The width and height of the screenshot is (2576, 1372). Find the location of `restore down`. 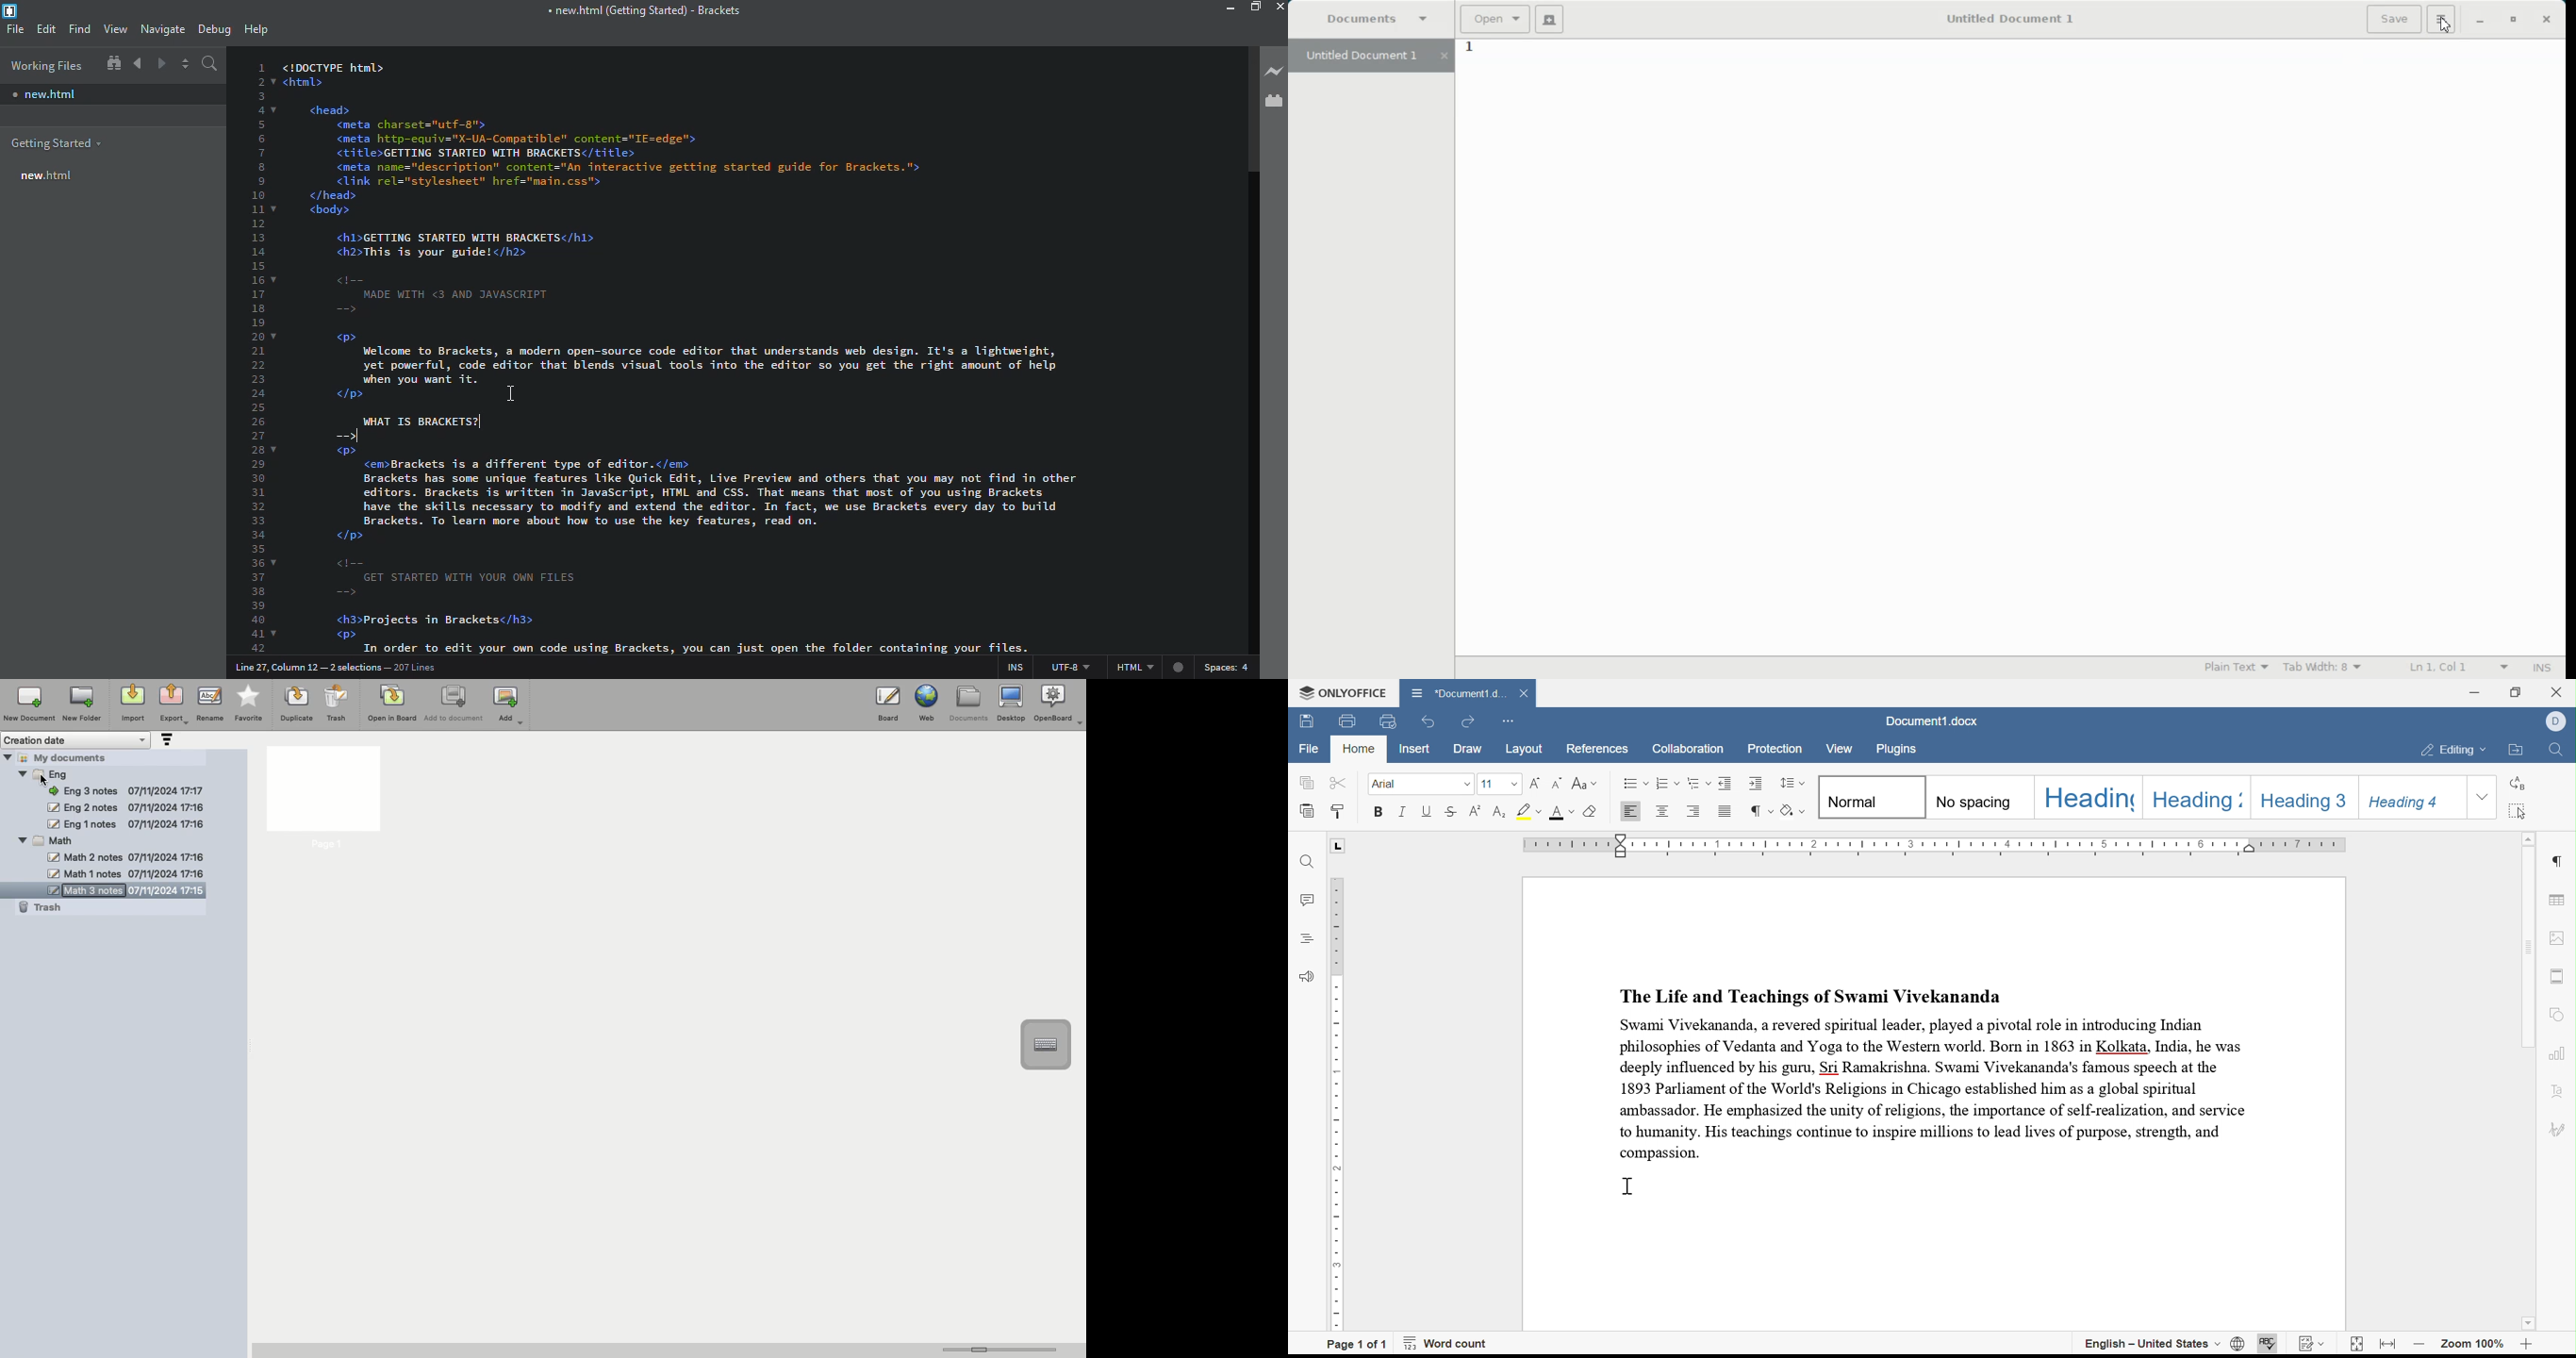

restore down is located at coordinates (2517, 690).